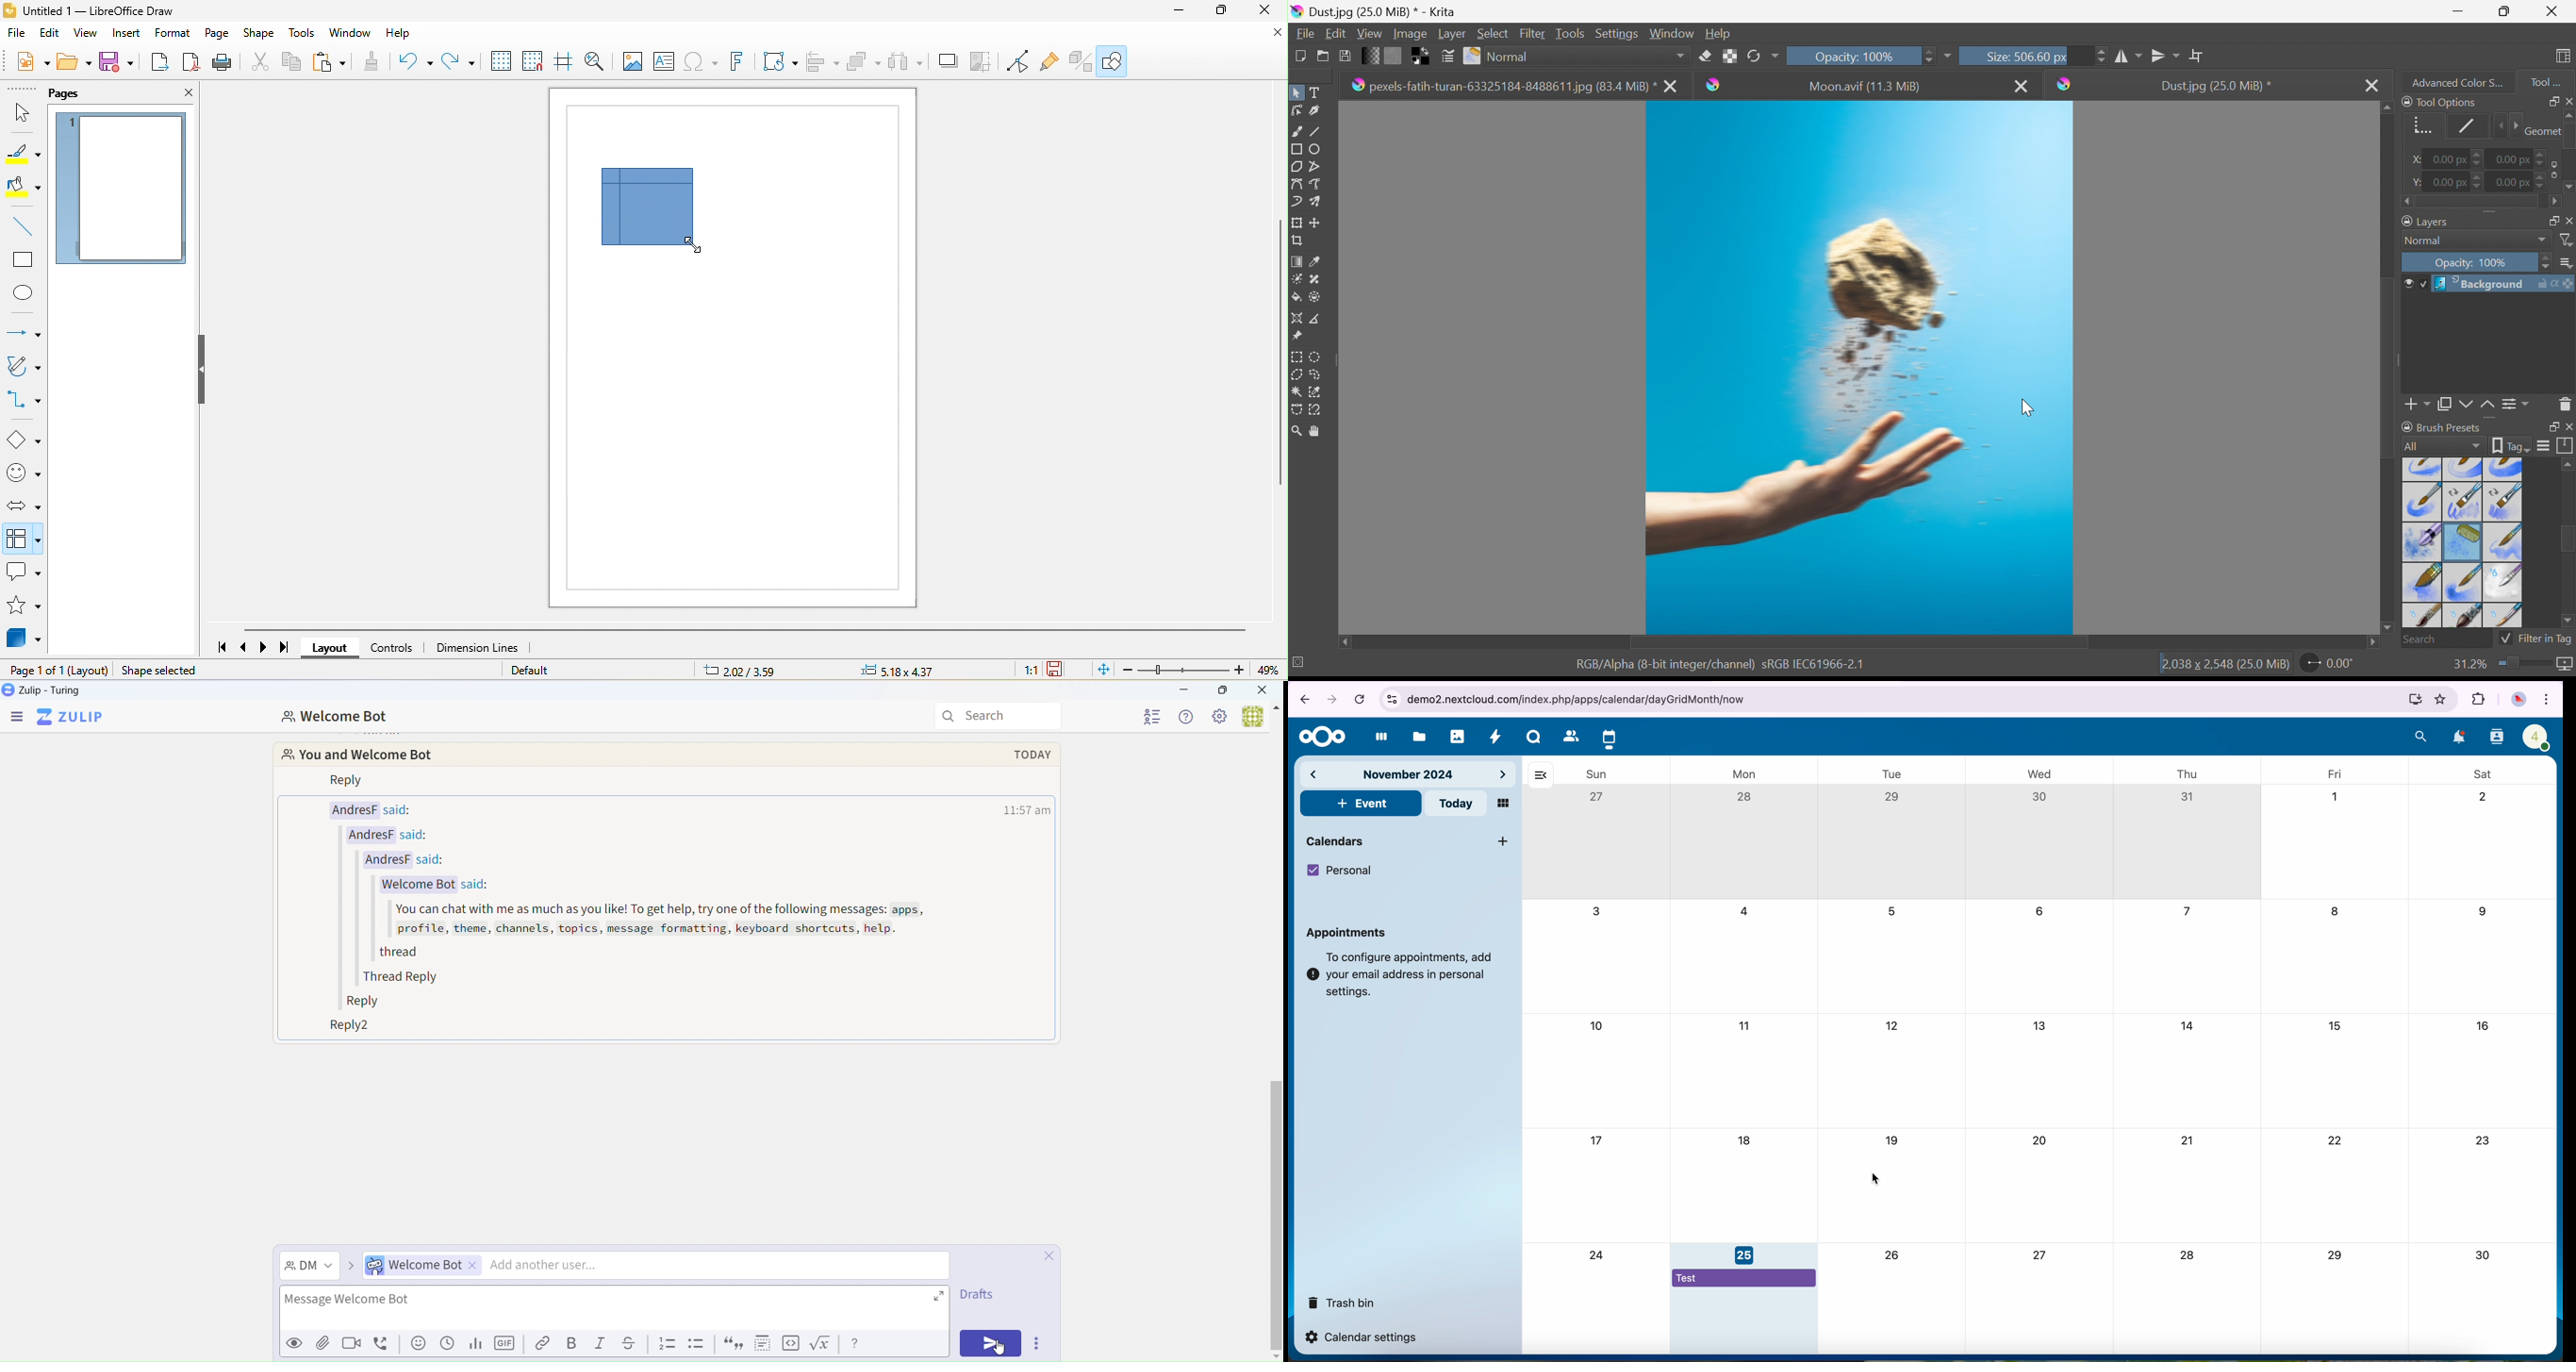  Describe the element at coordinates (2004, 55) in the screenshot. I see `Size: 506.60 px` at that location.